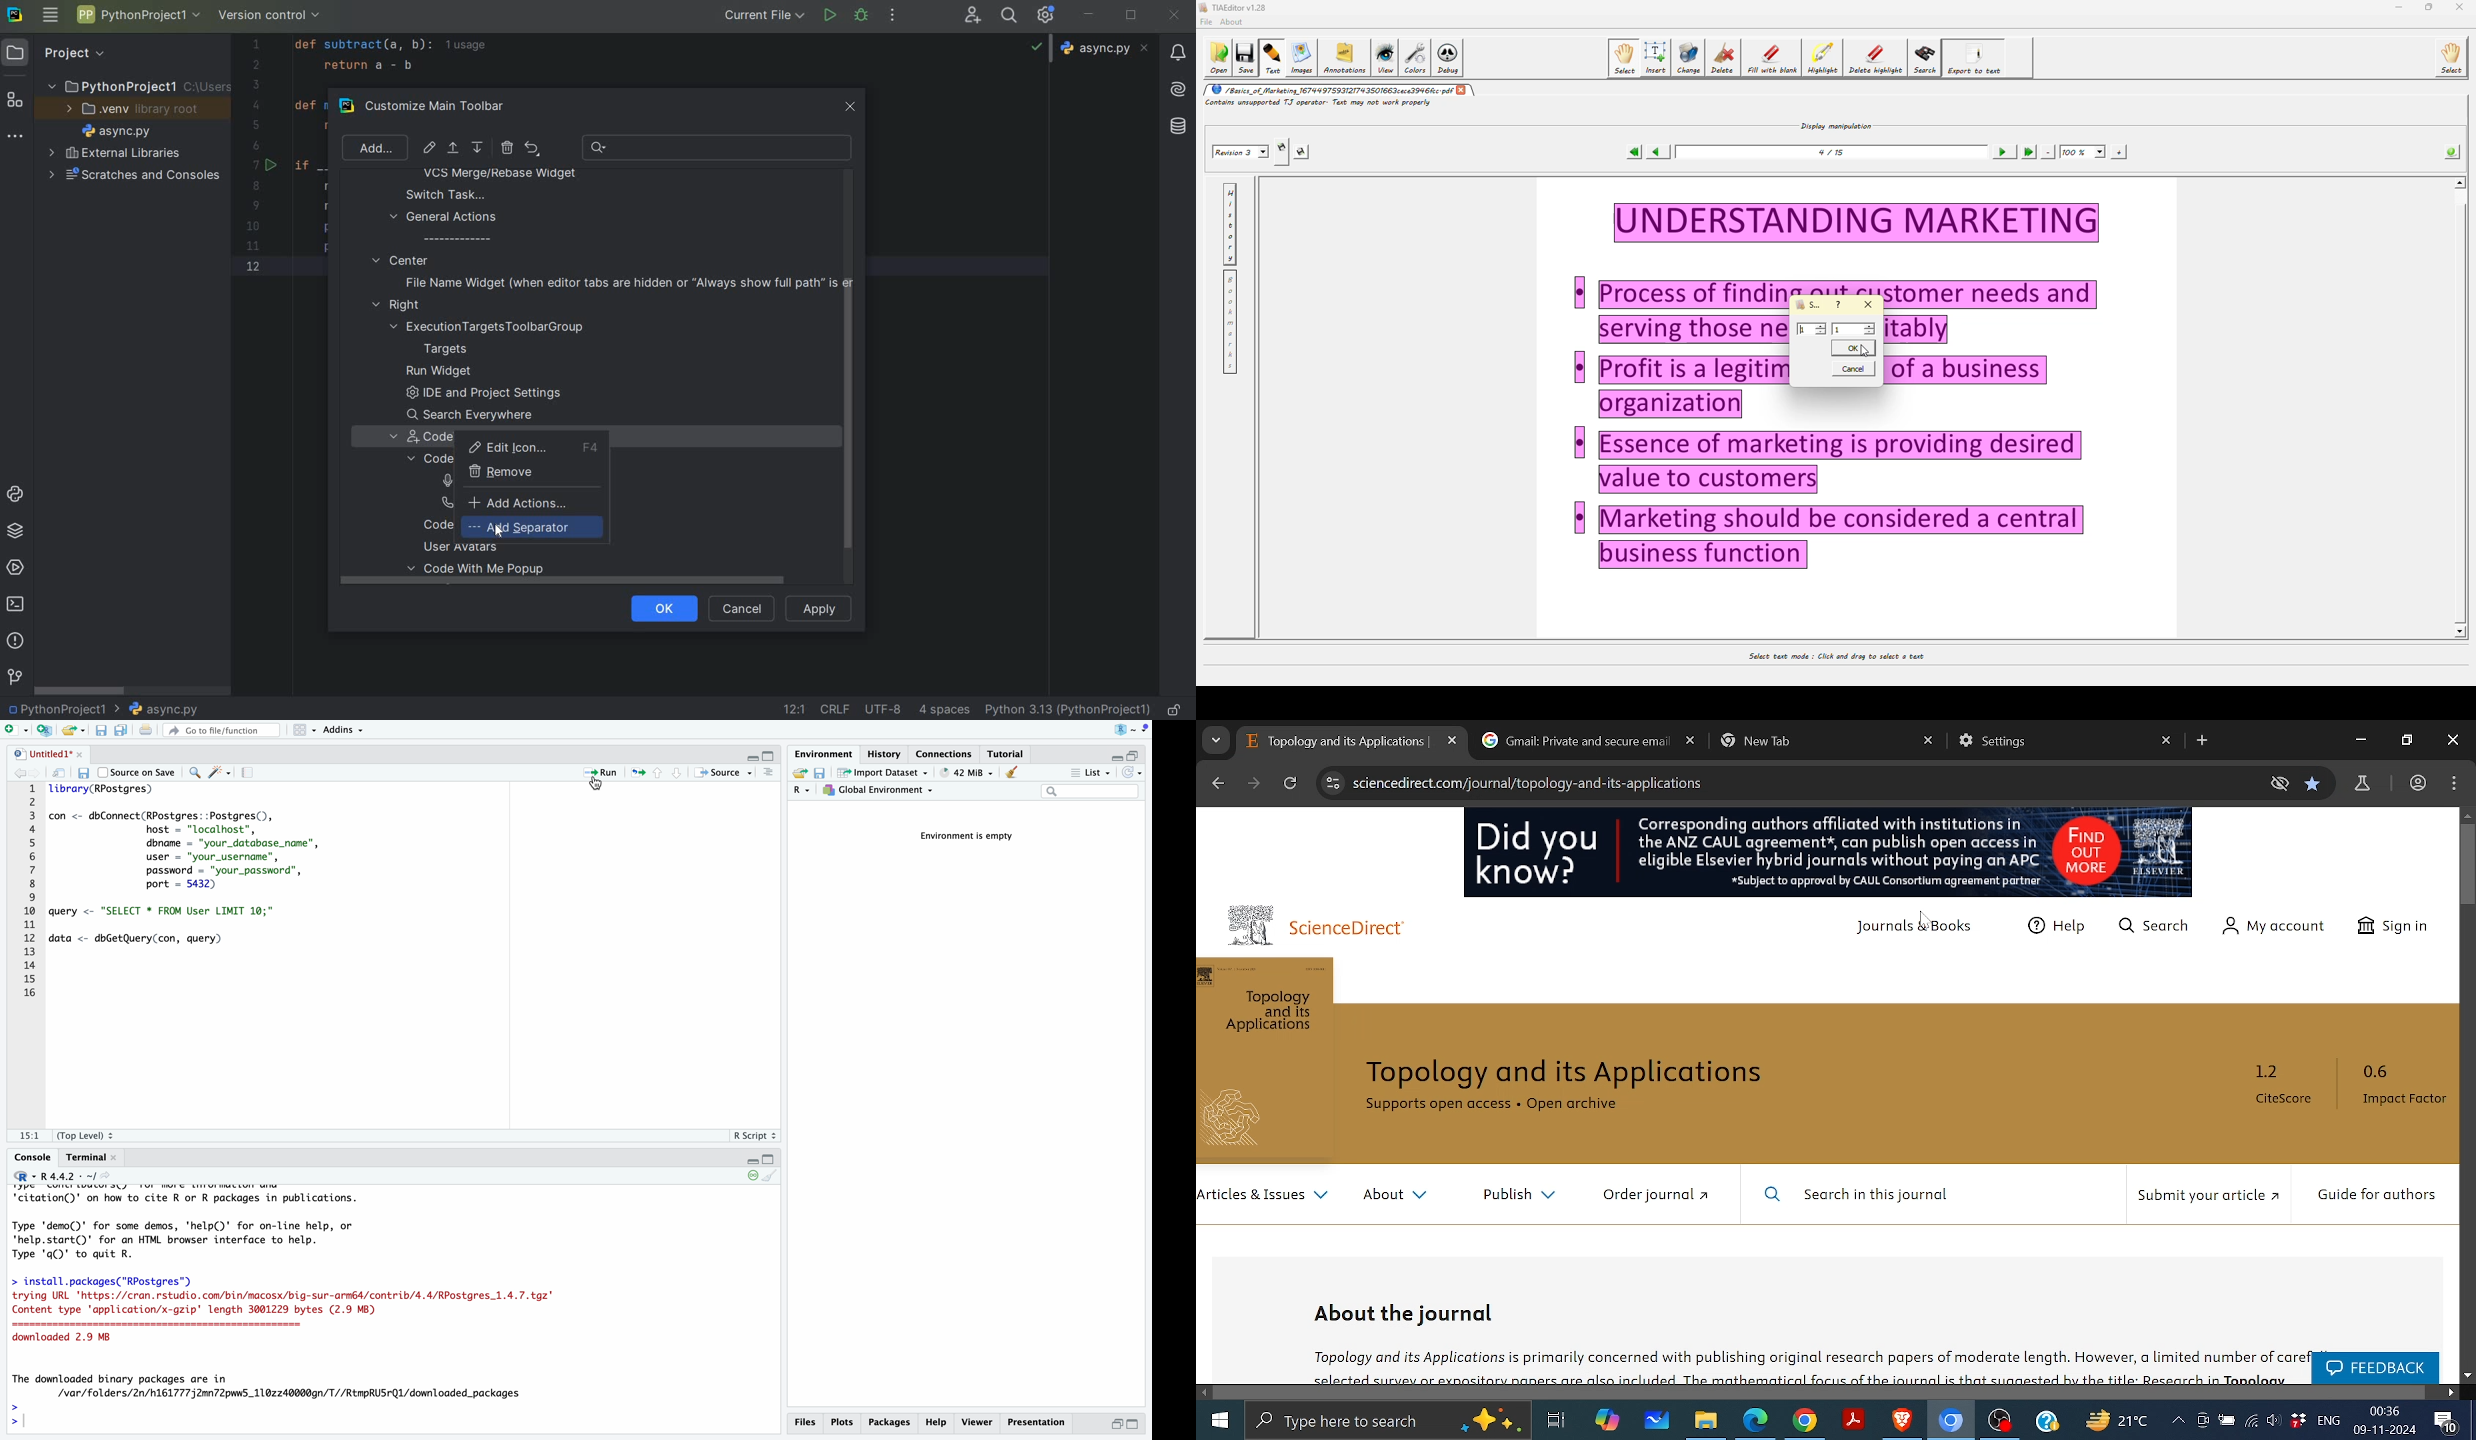  Describe the element at coordinates (756, 1136) in the screenshot. I see `R script` at that location.